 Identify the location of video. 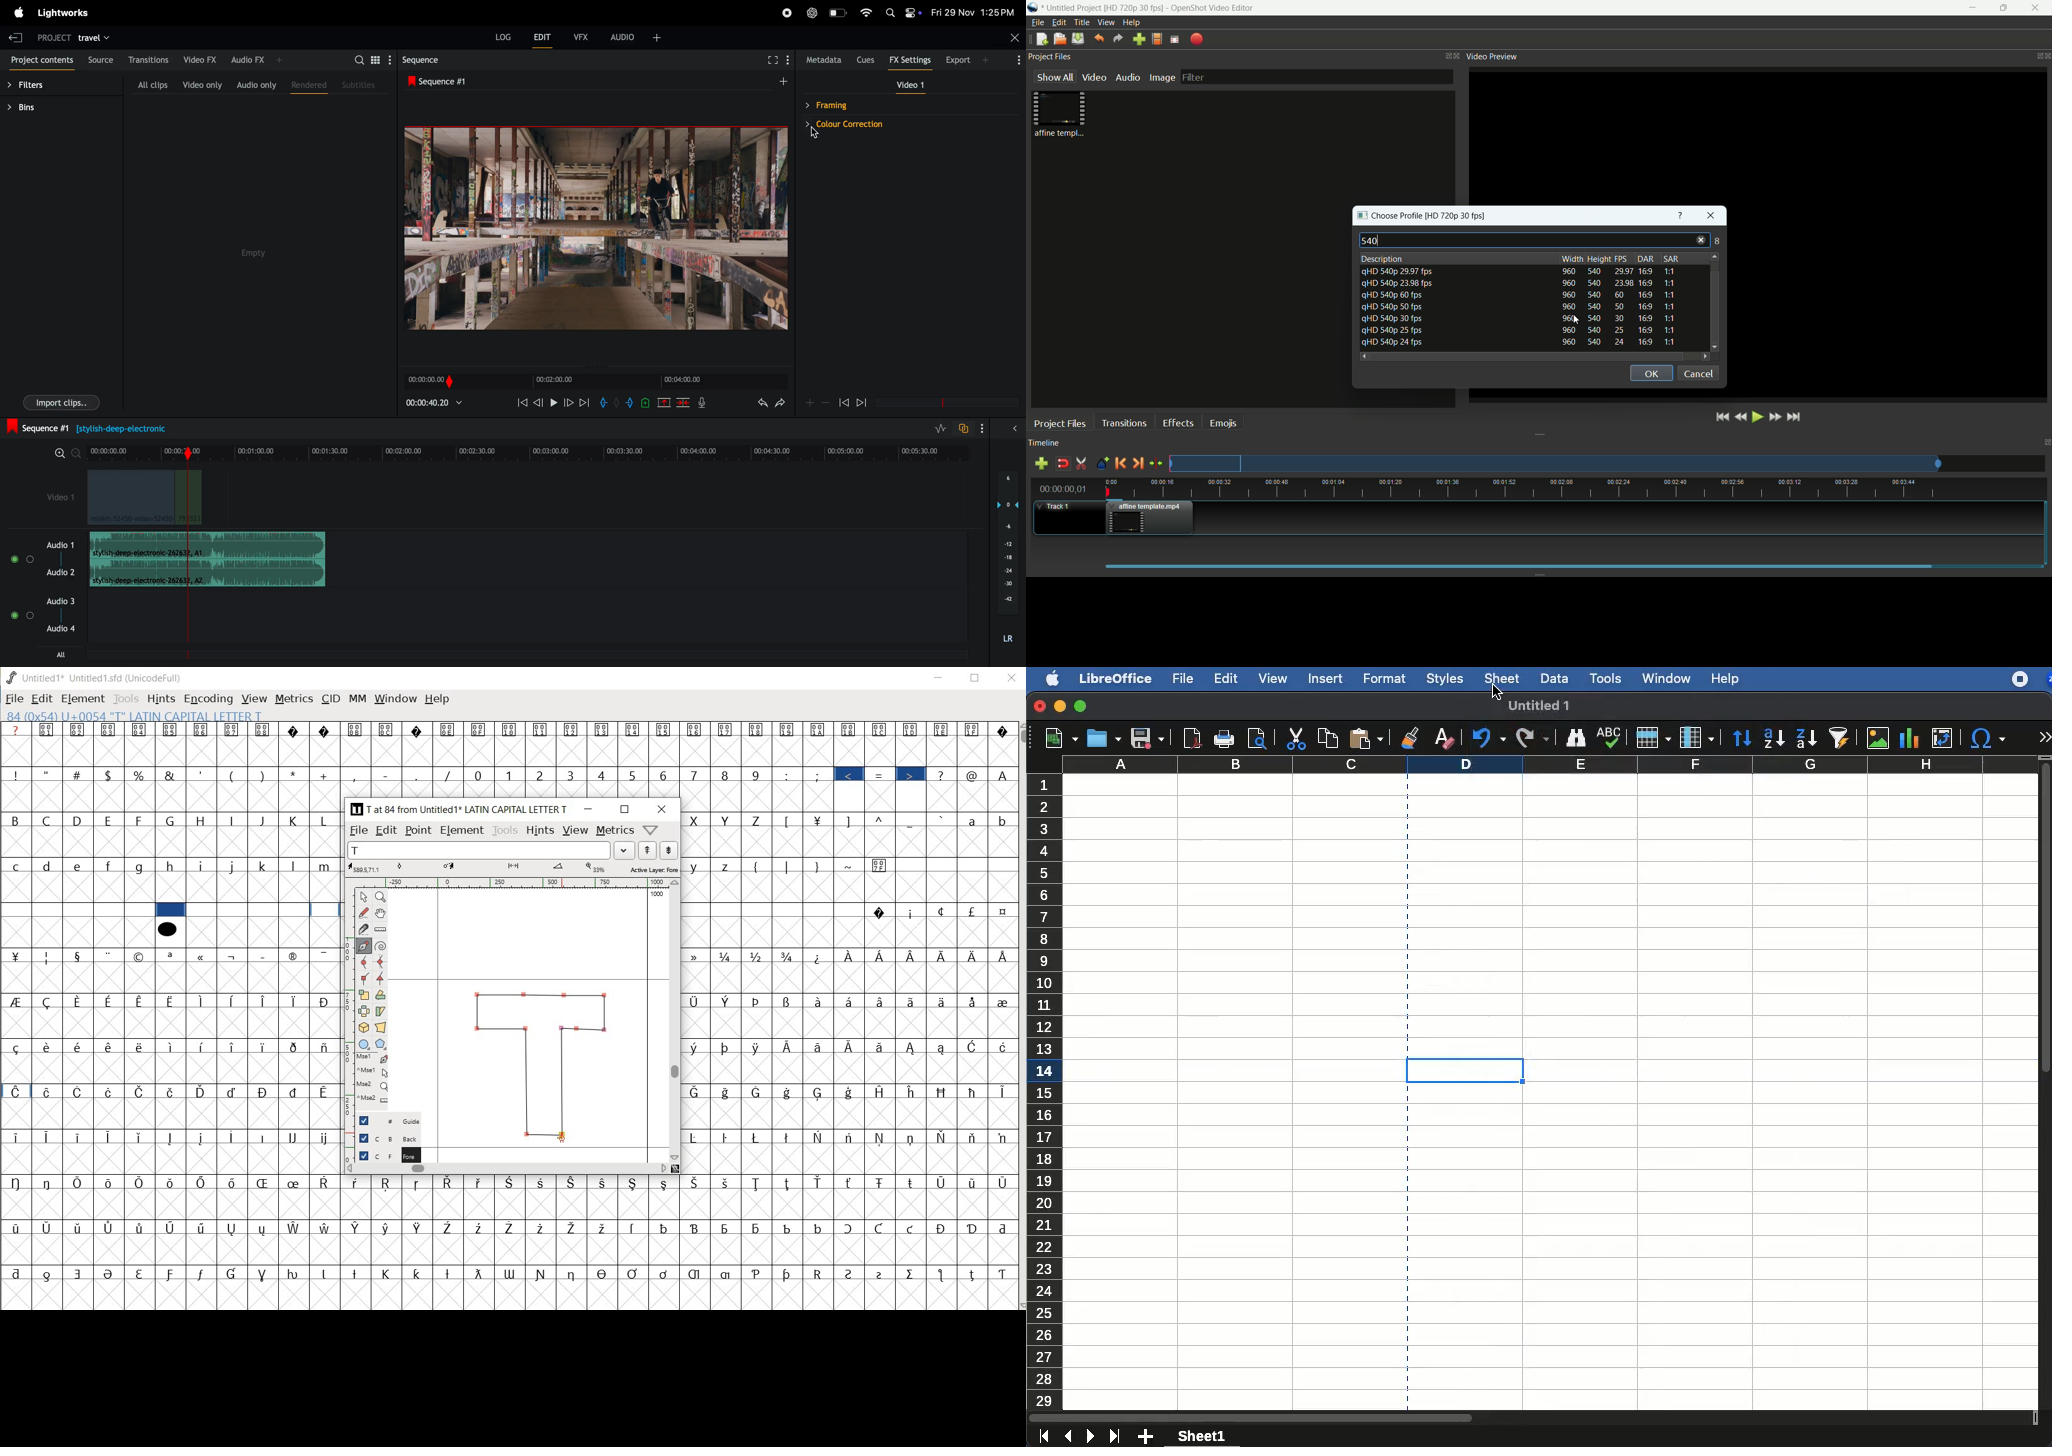
(1094, 77).